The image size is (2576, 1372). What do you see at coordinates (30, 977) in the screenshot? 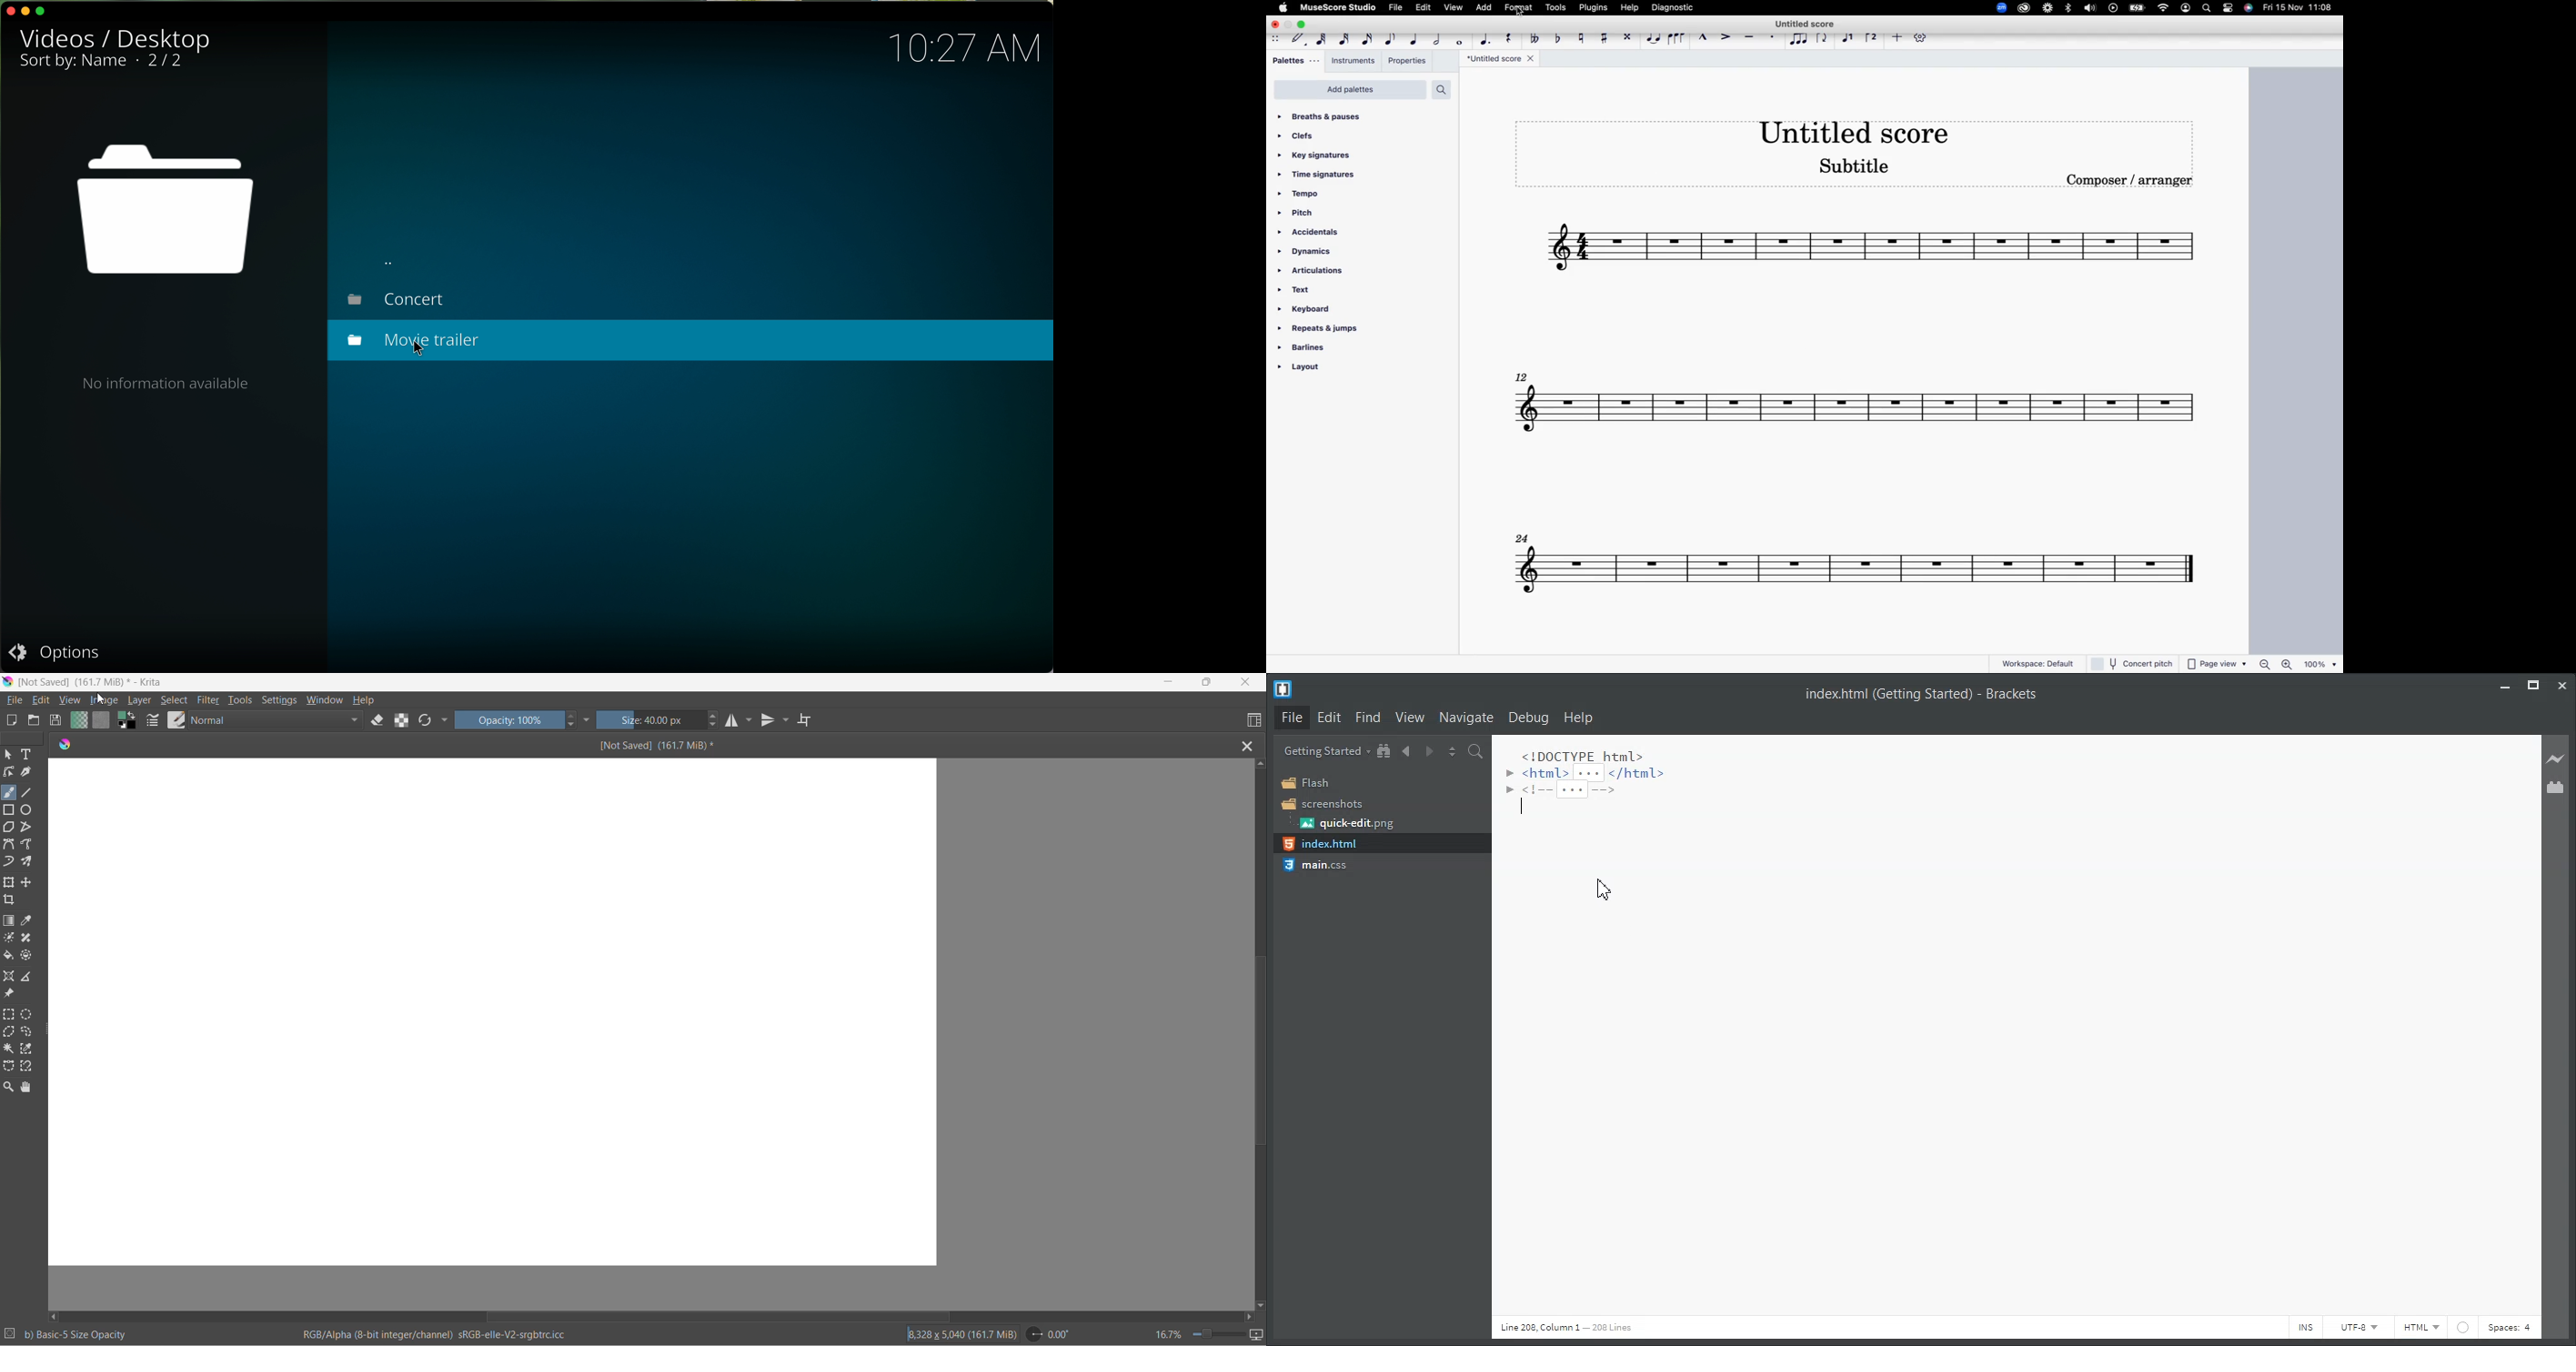
I see `measure the distance between two points` at bounding box center [30, 977].